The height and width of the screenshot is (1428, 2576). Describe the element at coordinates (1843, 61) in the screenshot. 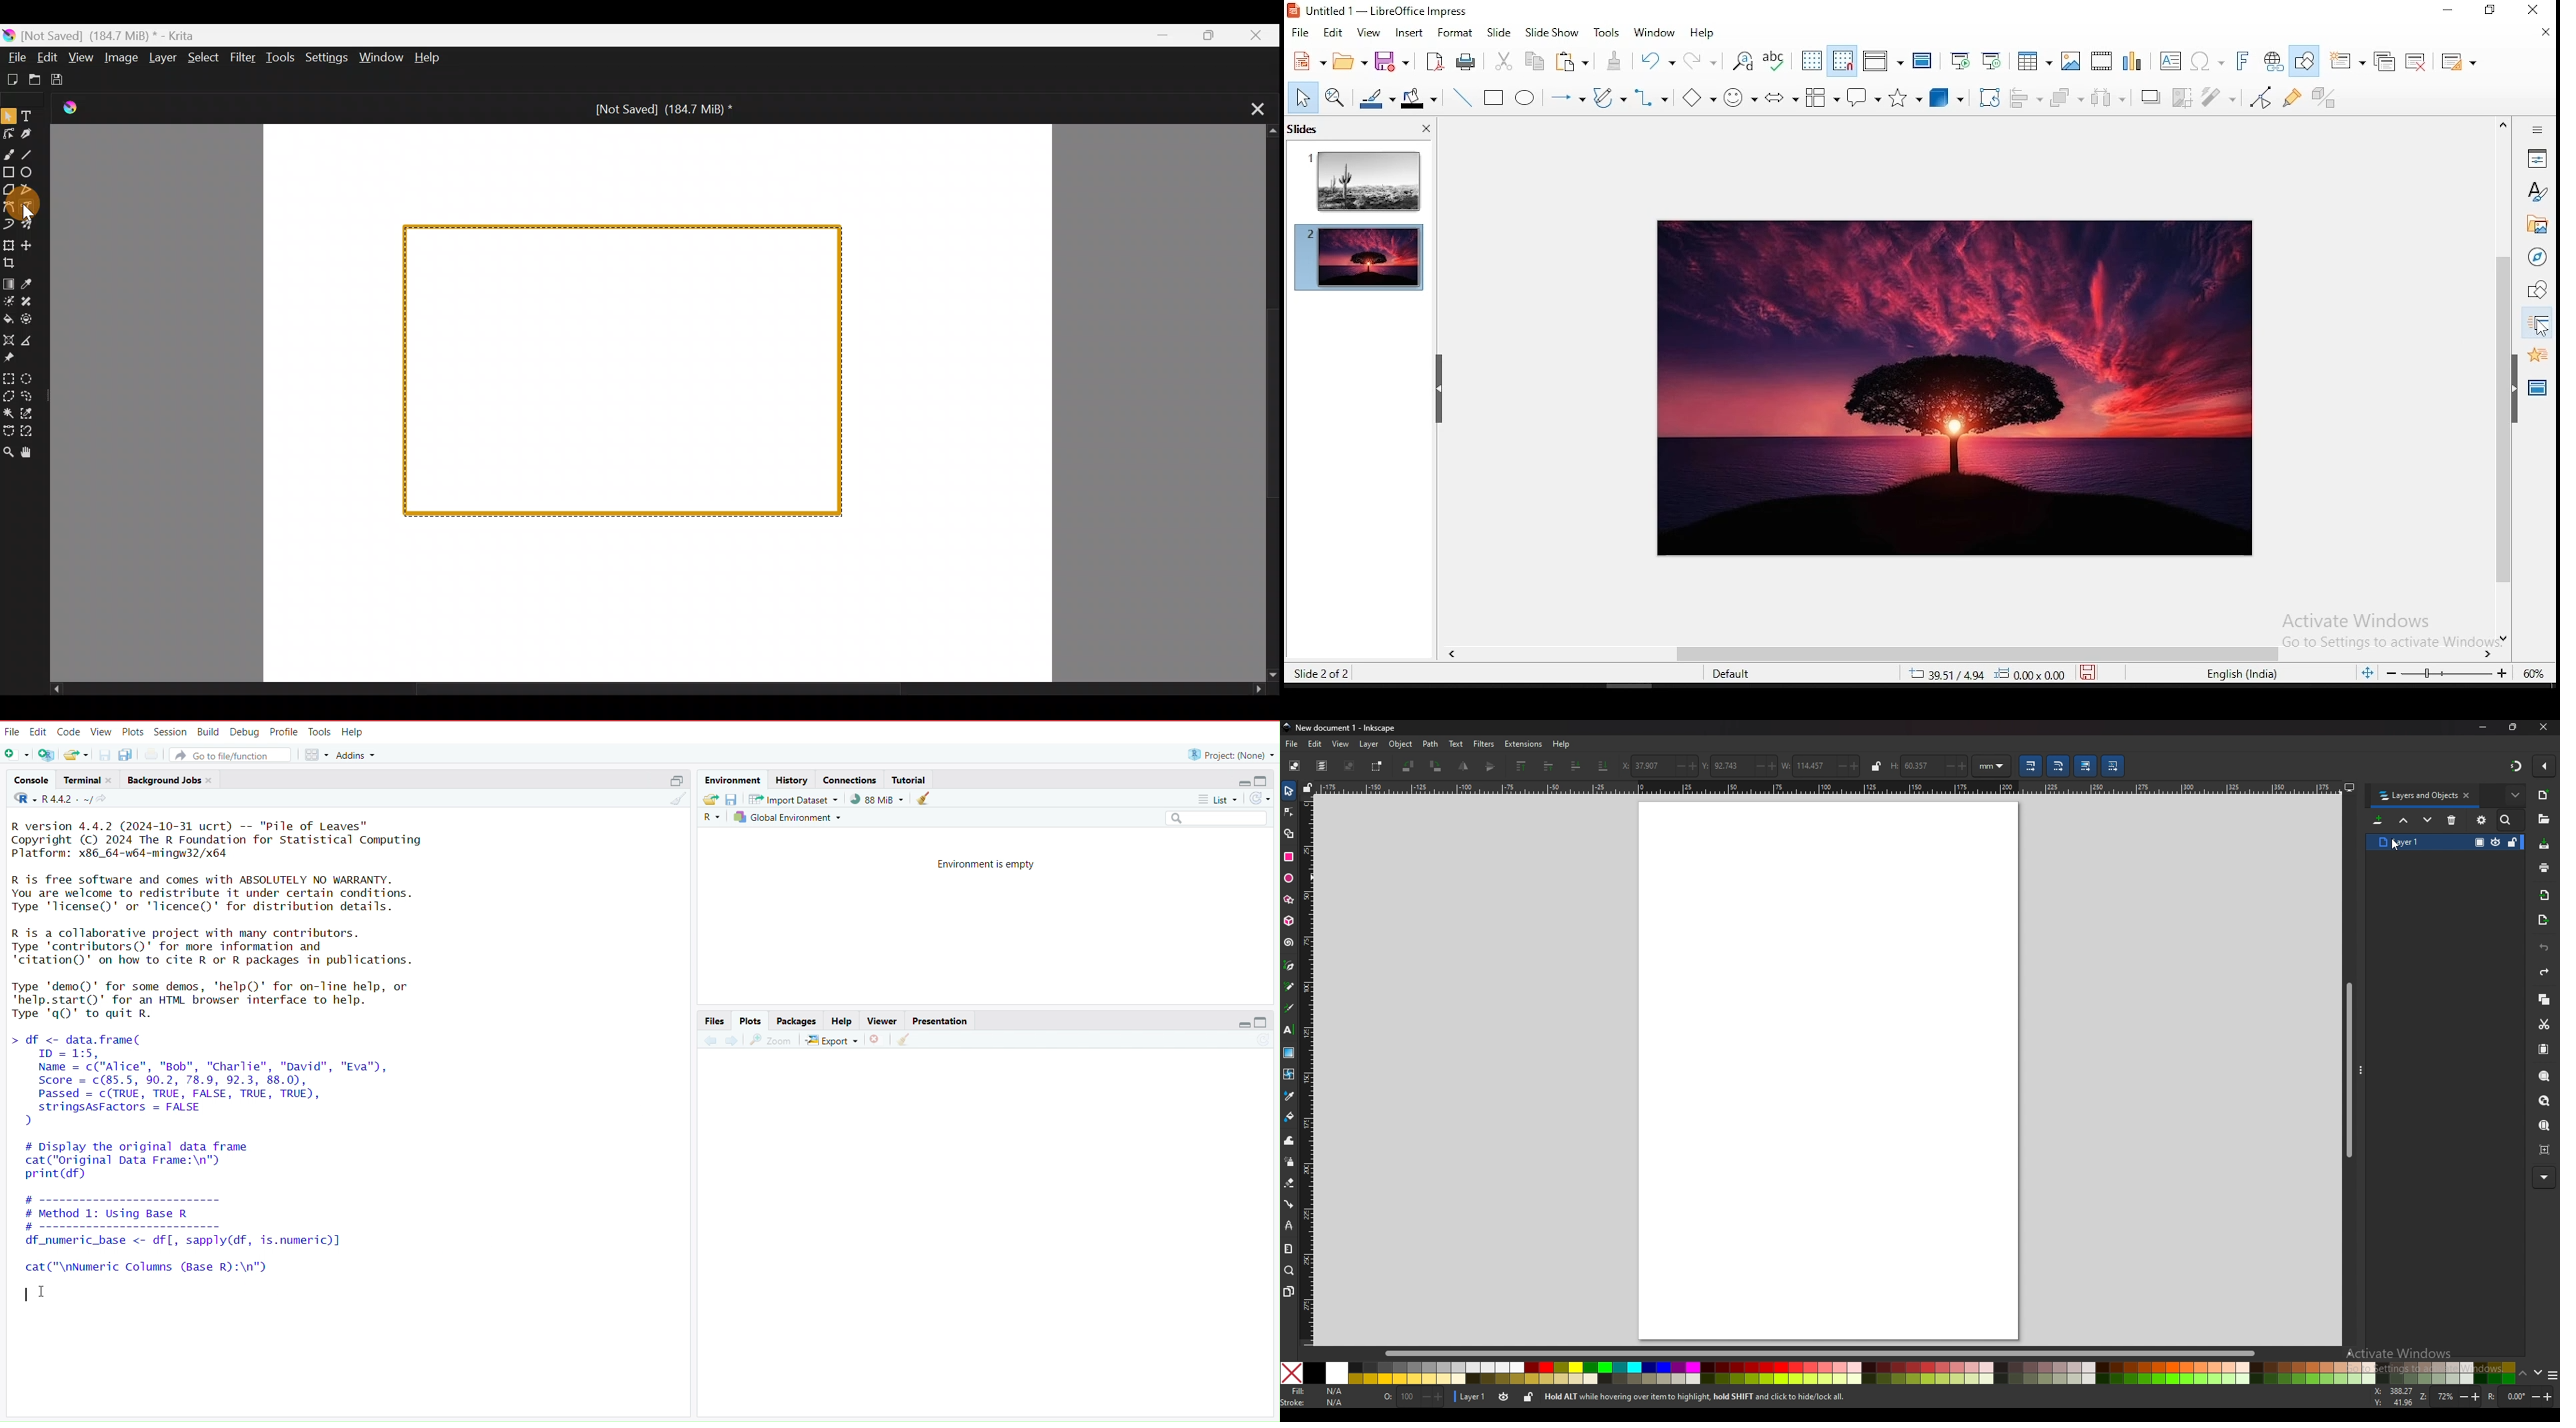

I see `snap to grids` at that location.